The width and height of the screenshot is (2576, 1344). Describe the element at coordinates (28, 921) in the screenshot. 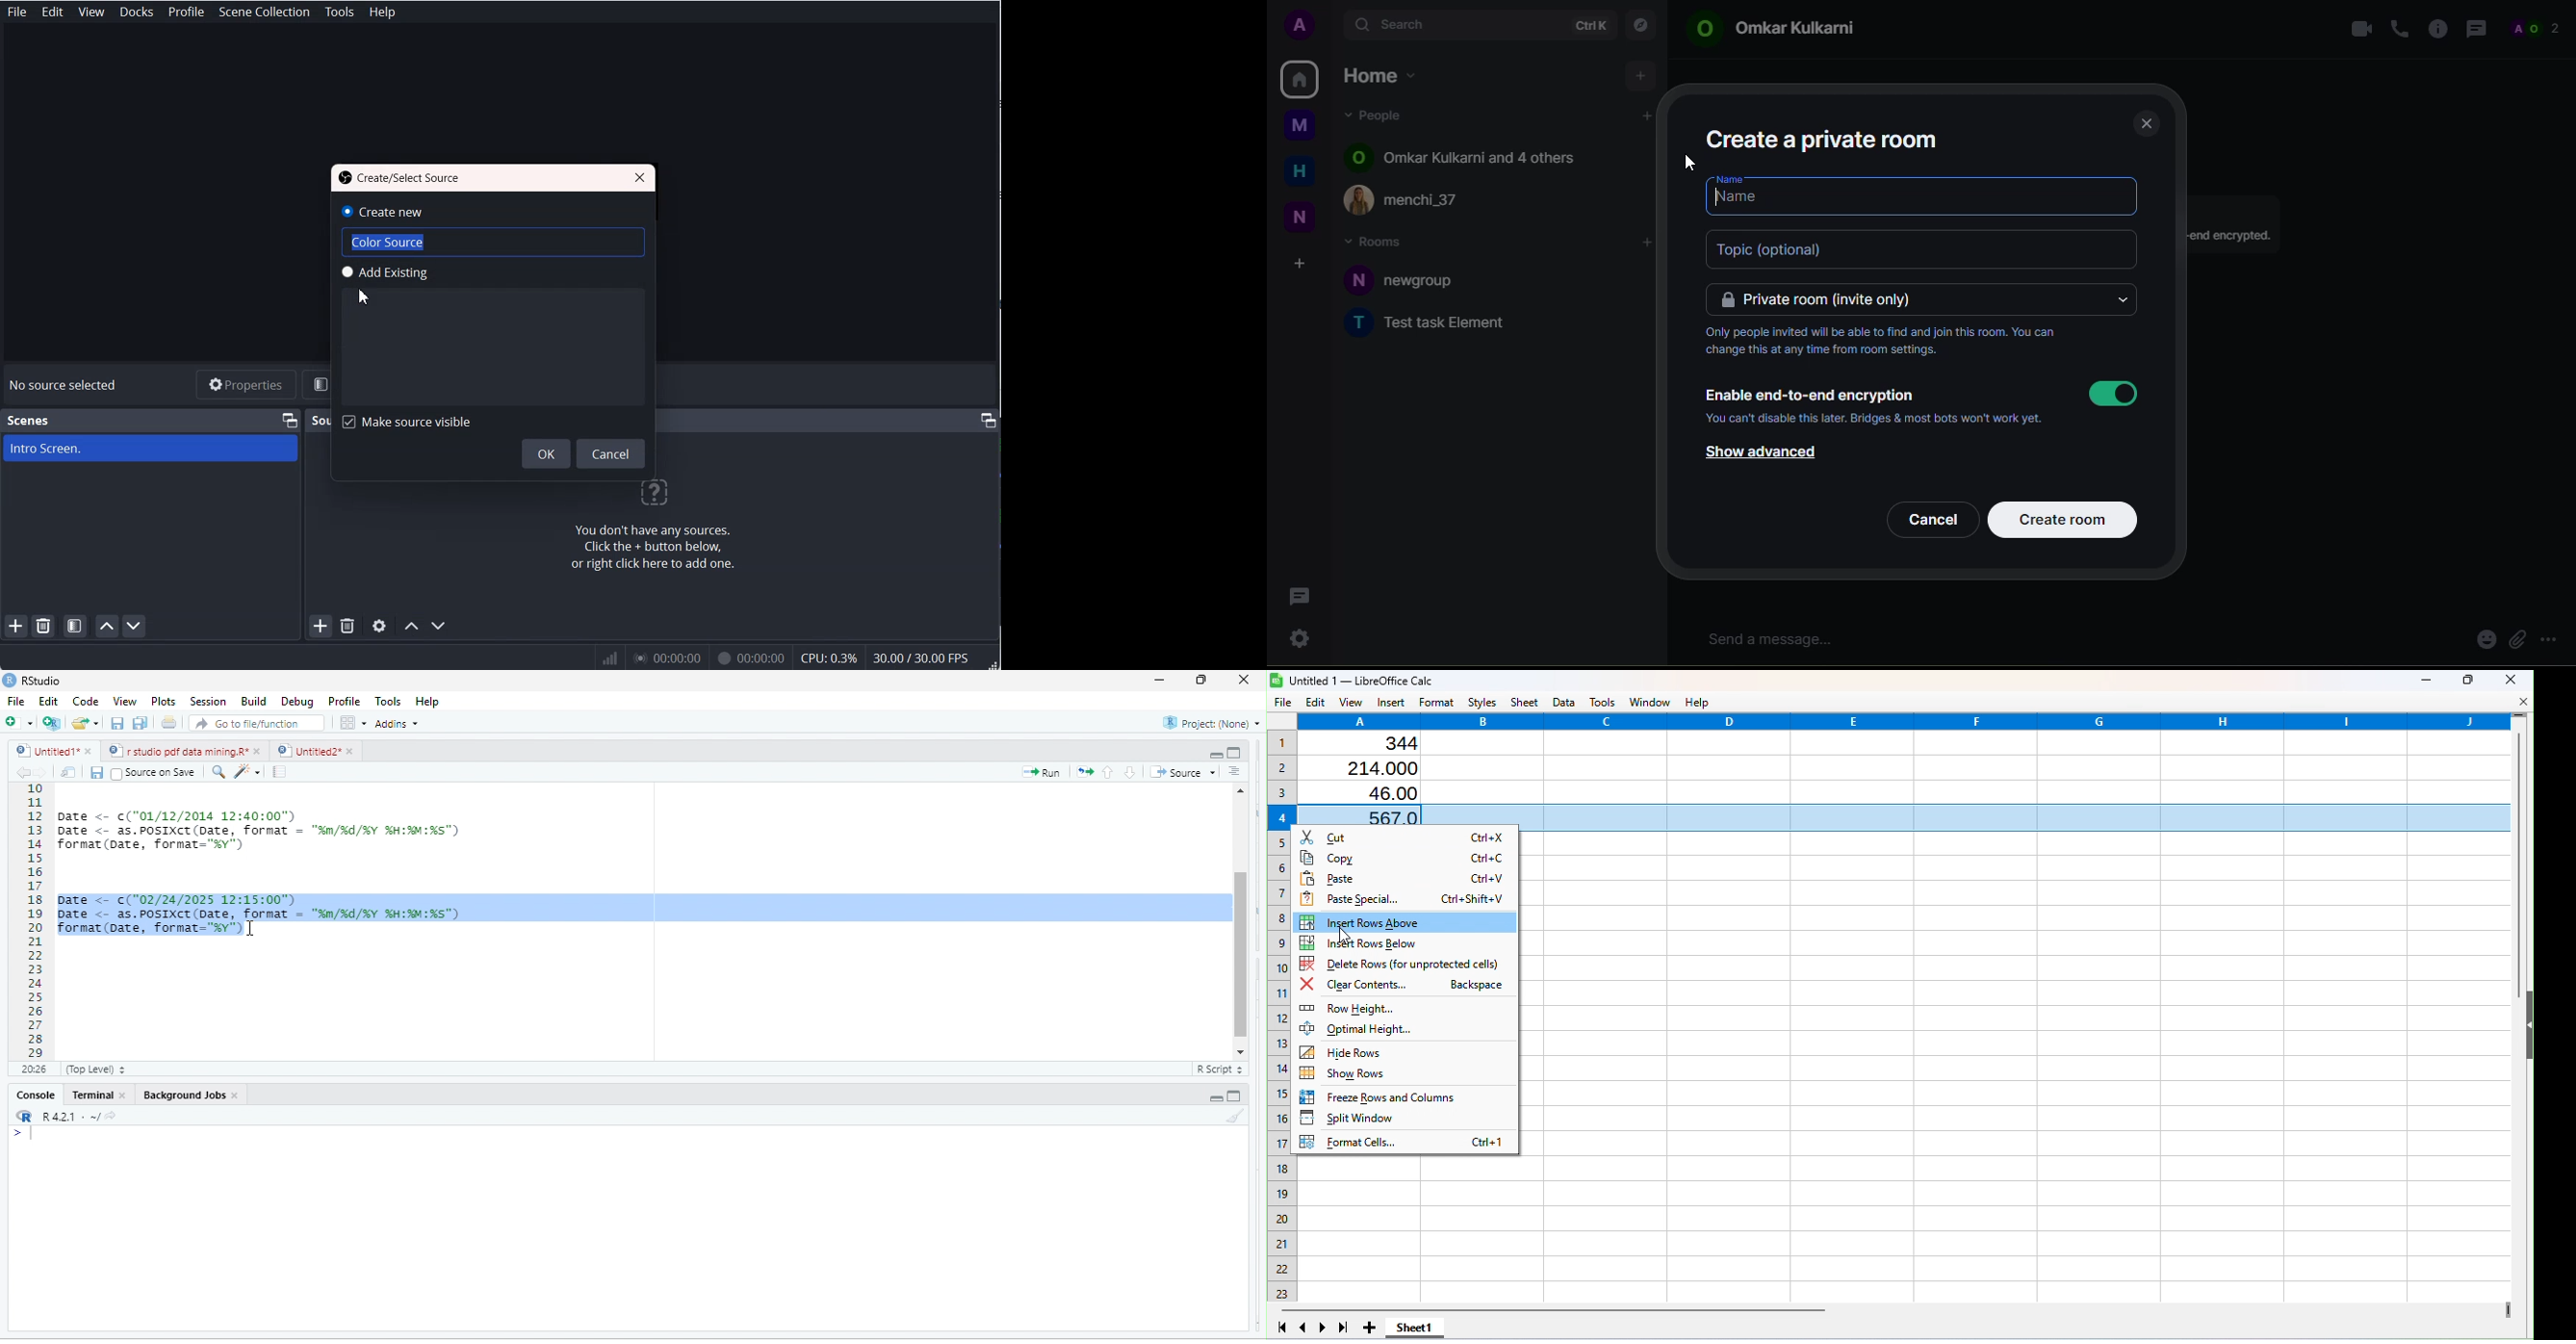

I see `10
11
12
13
14
15
16
17
18
19
20
21
22
23
24
25
26
27
28
29` at that location.